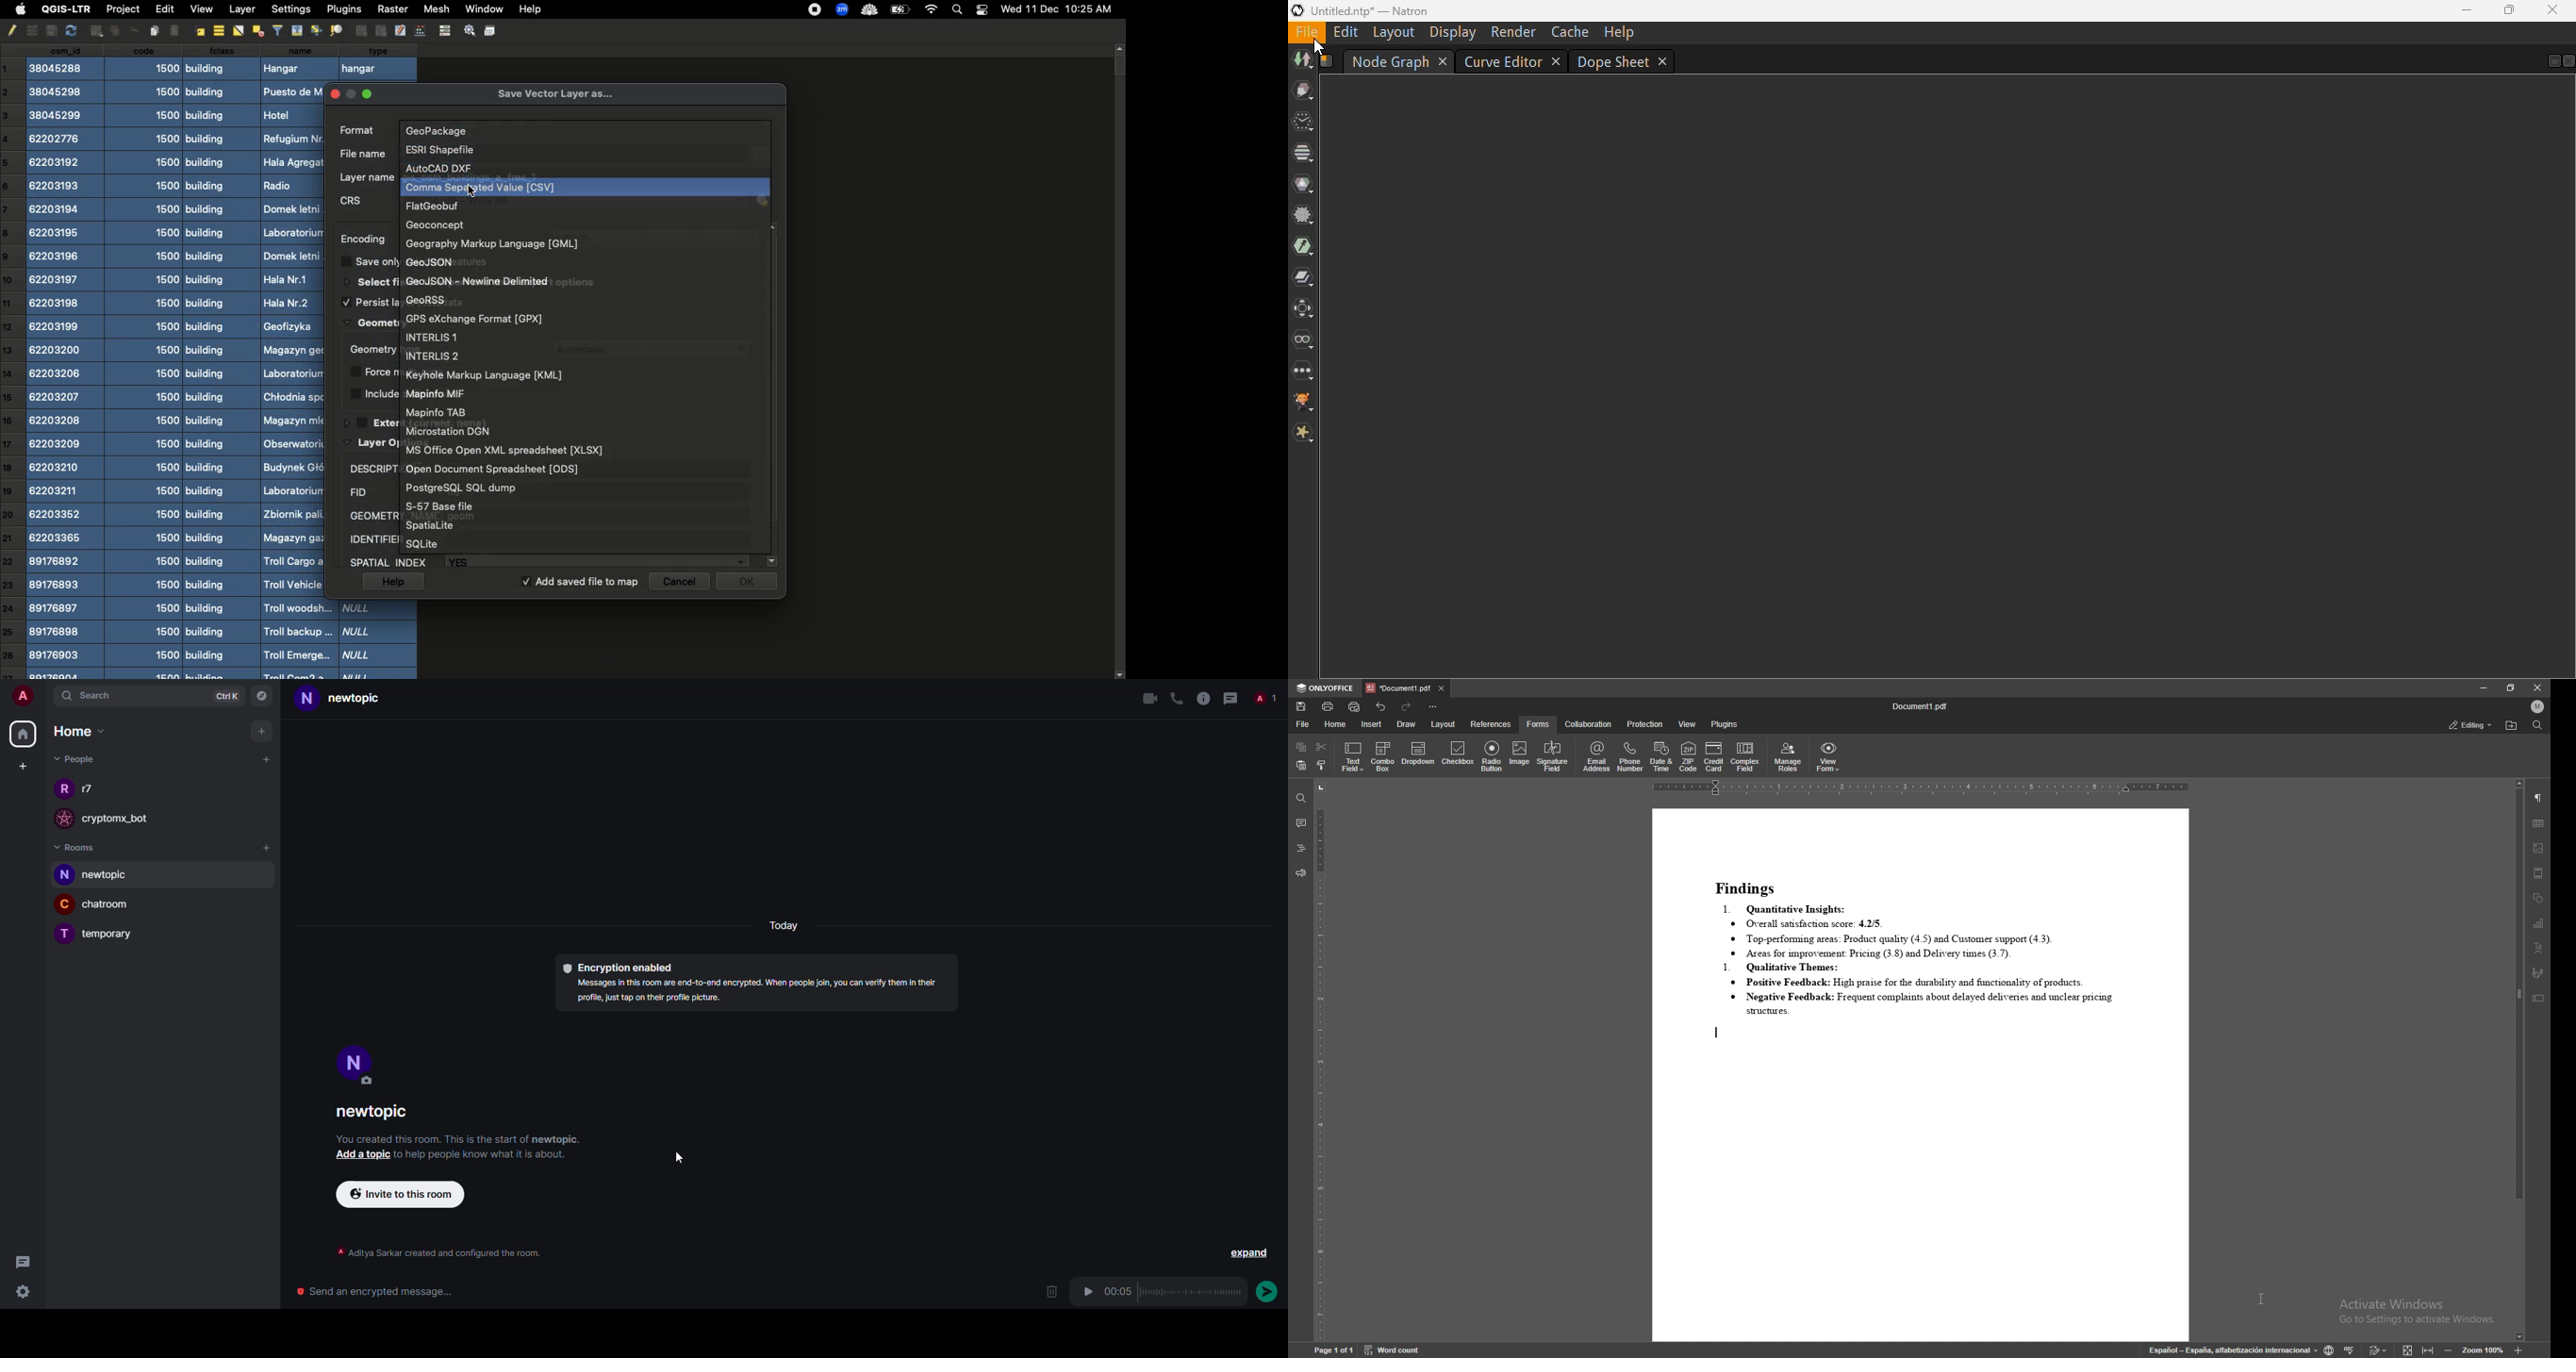 The height and width of the screenshot is (1372, 2576). What do you see at coordinates (1320, 1062) in the screenshot?
I see `vertical scale` at bounding box center [1320, 1062].